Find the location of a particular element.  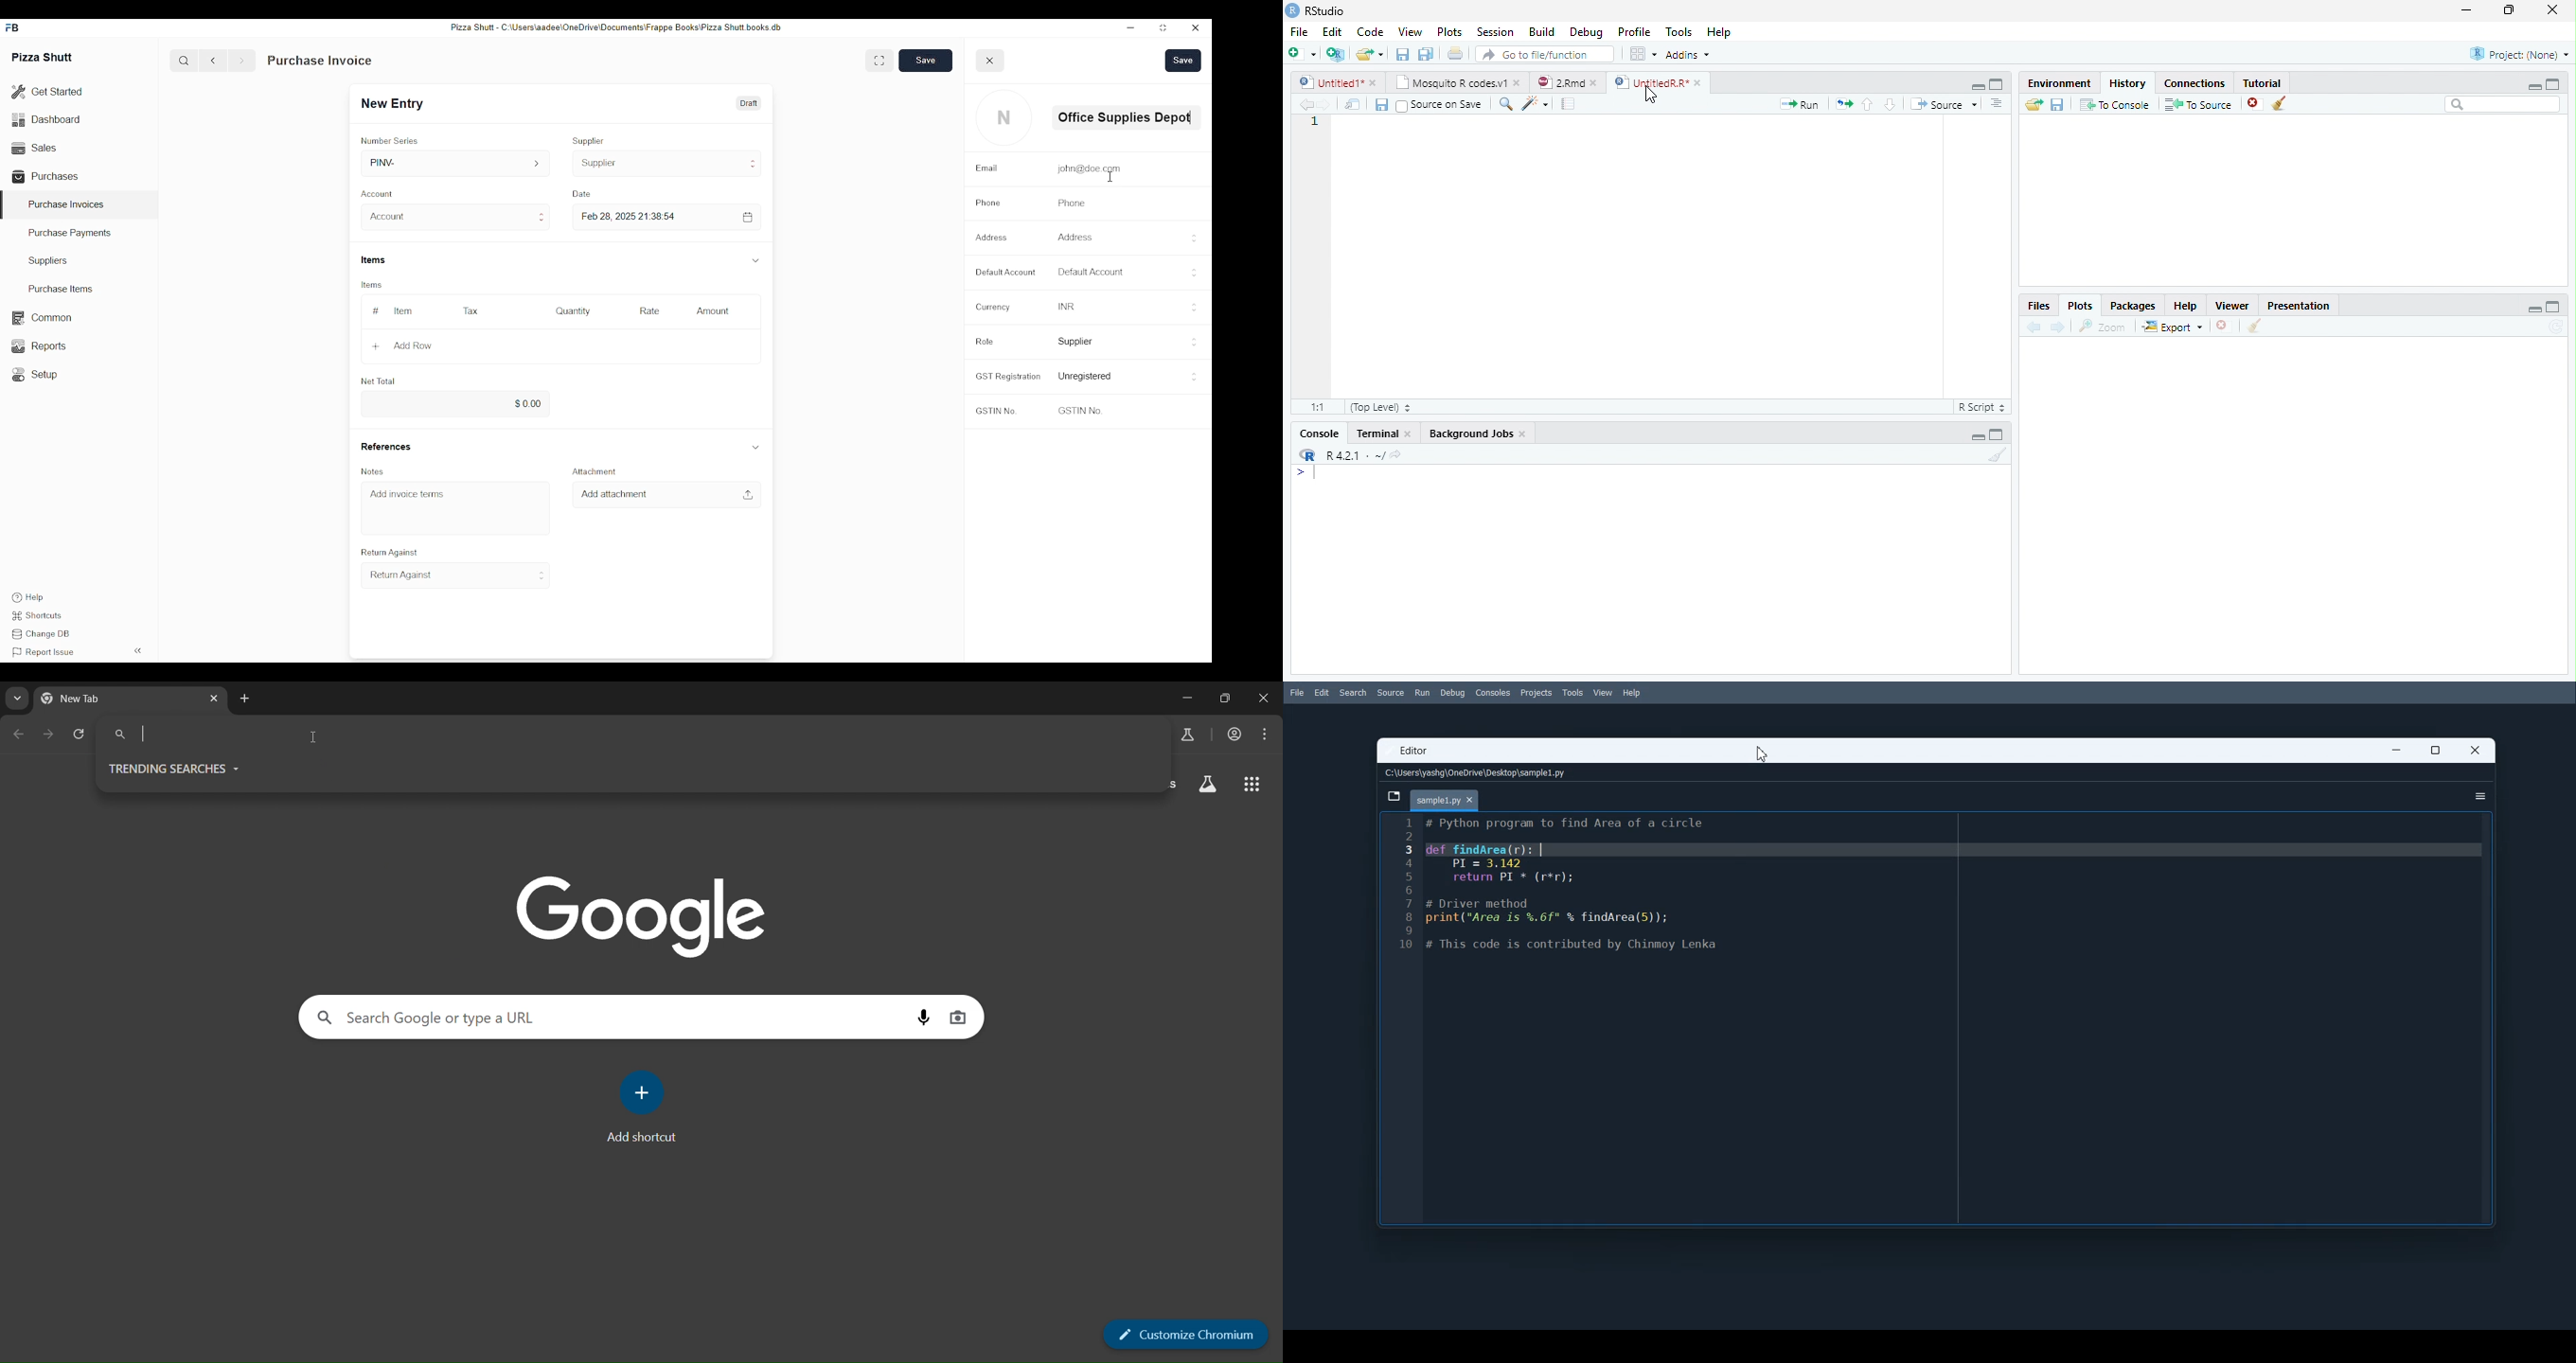

To Source is located at coordinates (2197, 105).